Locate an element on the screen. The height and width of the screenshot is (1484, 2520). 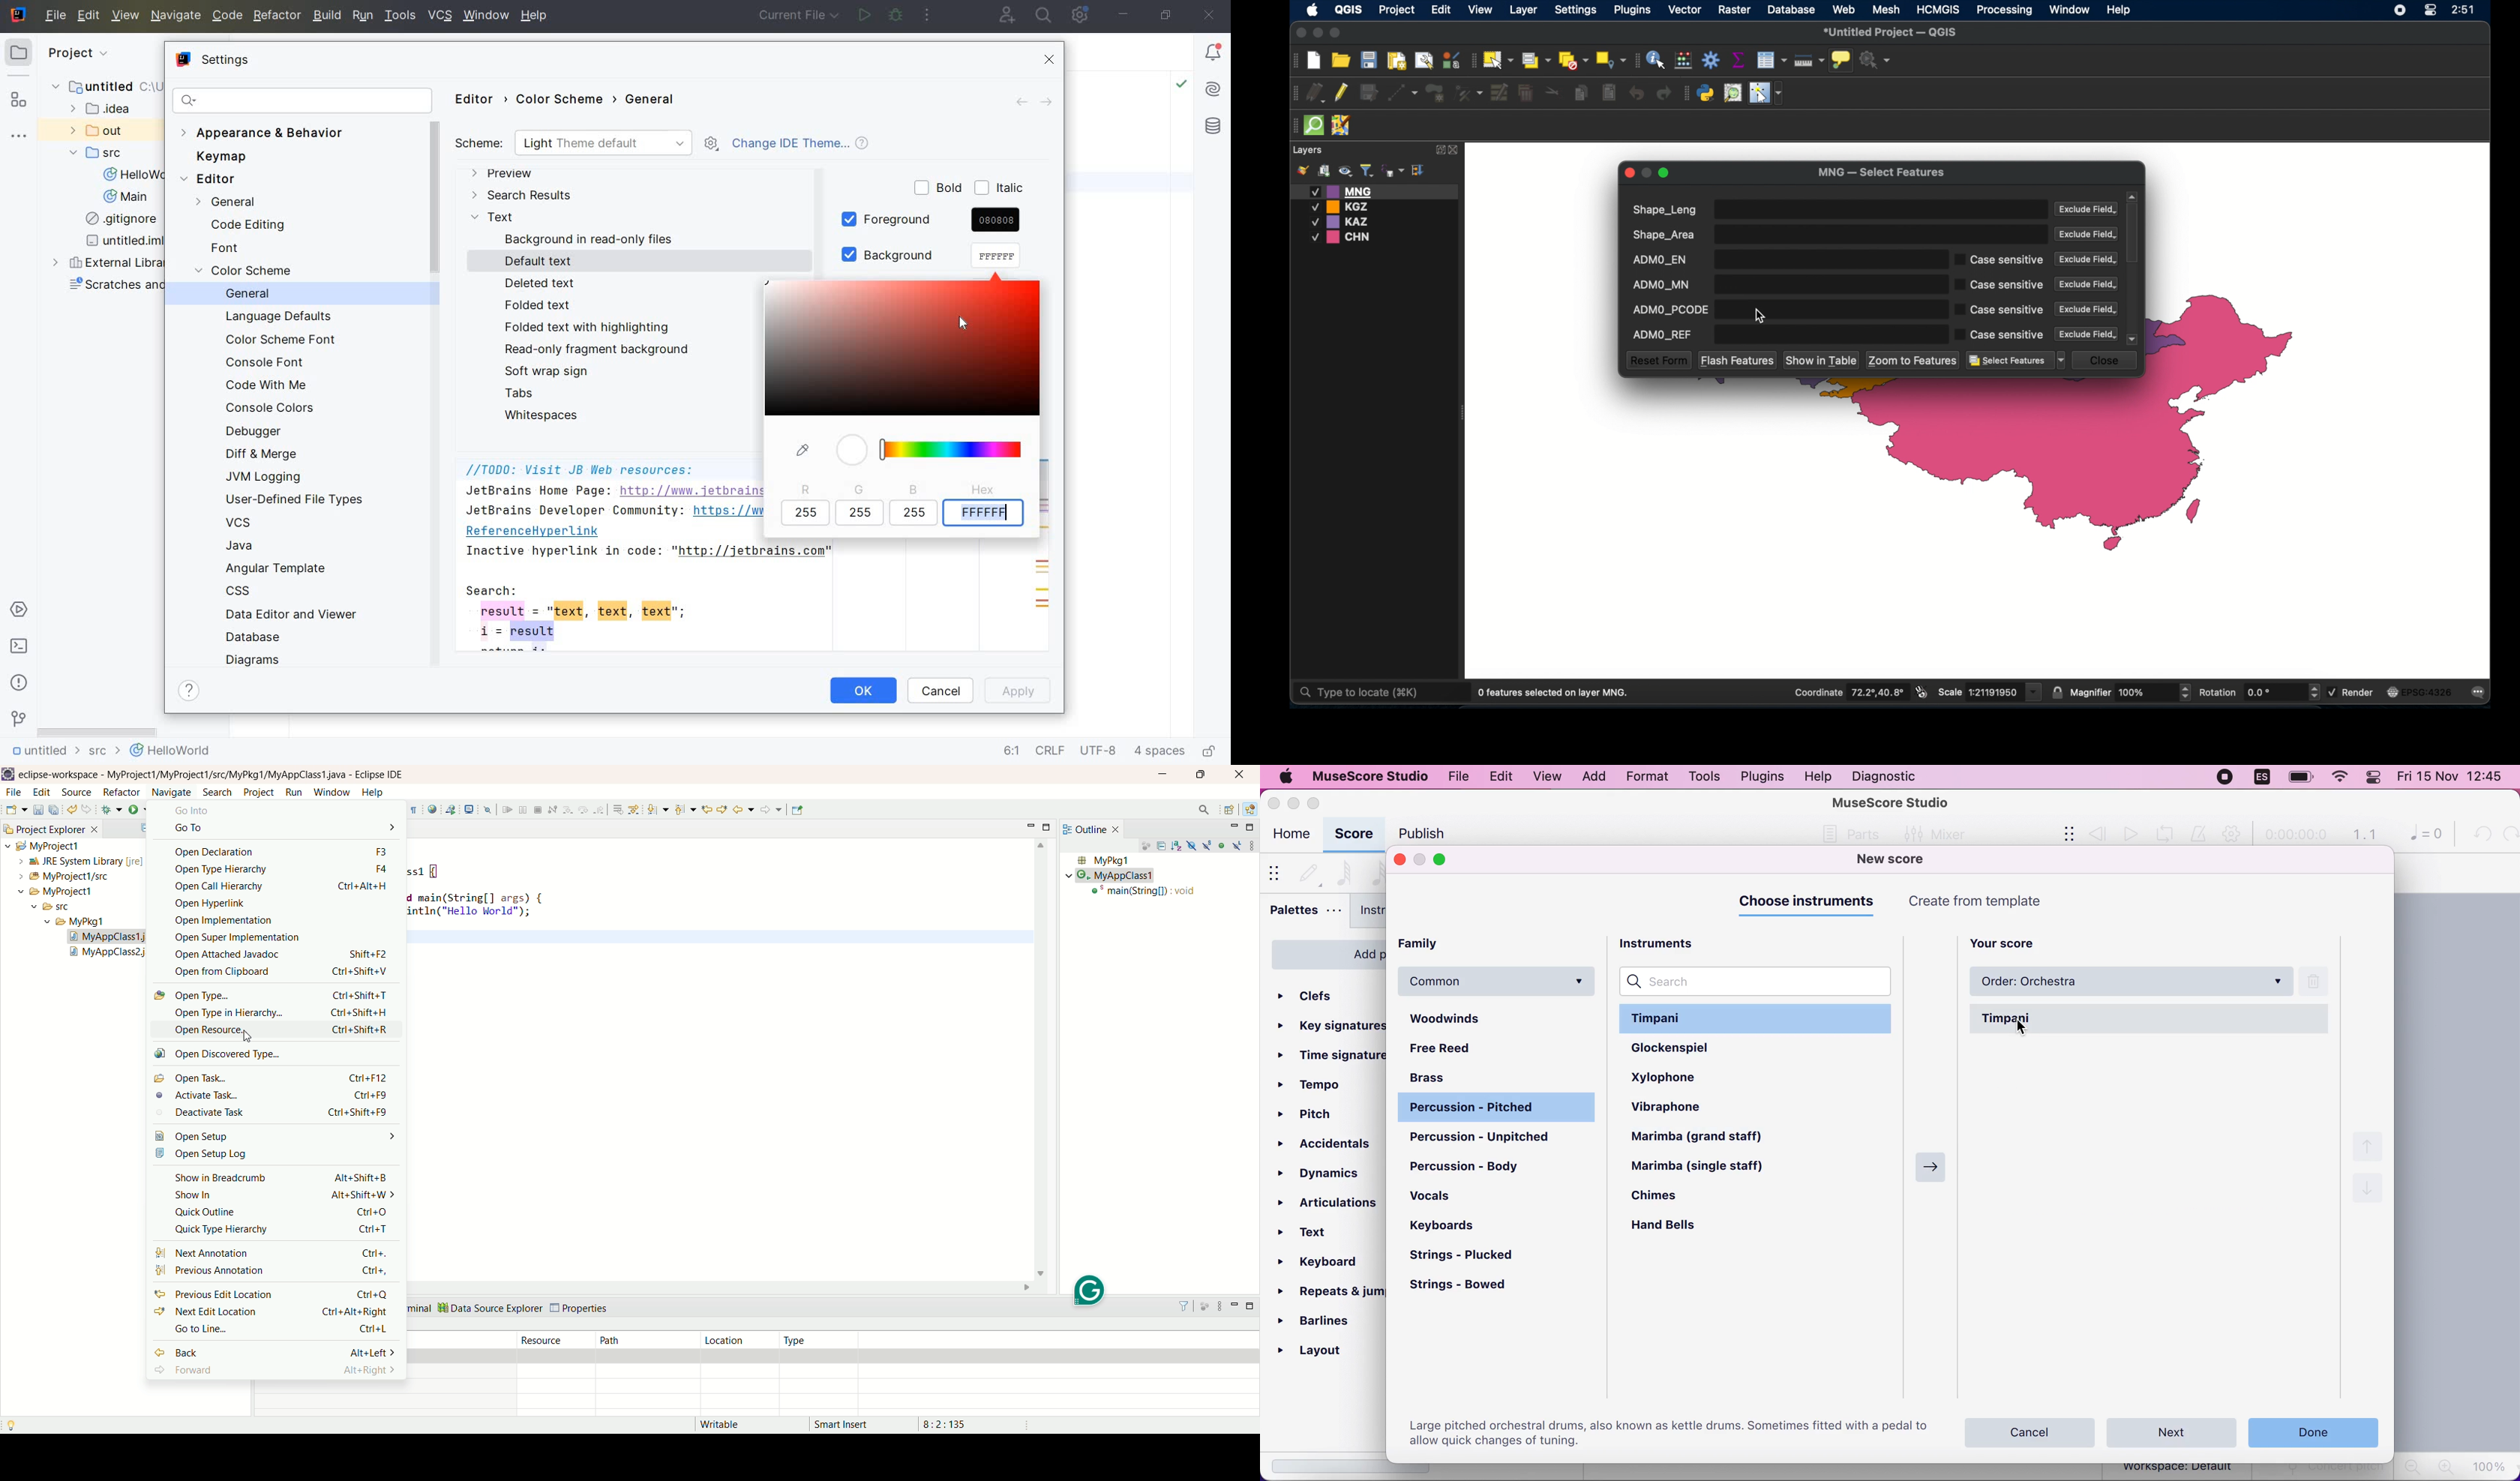
brass is located at coordinates (1442, 1076).